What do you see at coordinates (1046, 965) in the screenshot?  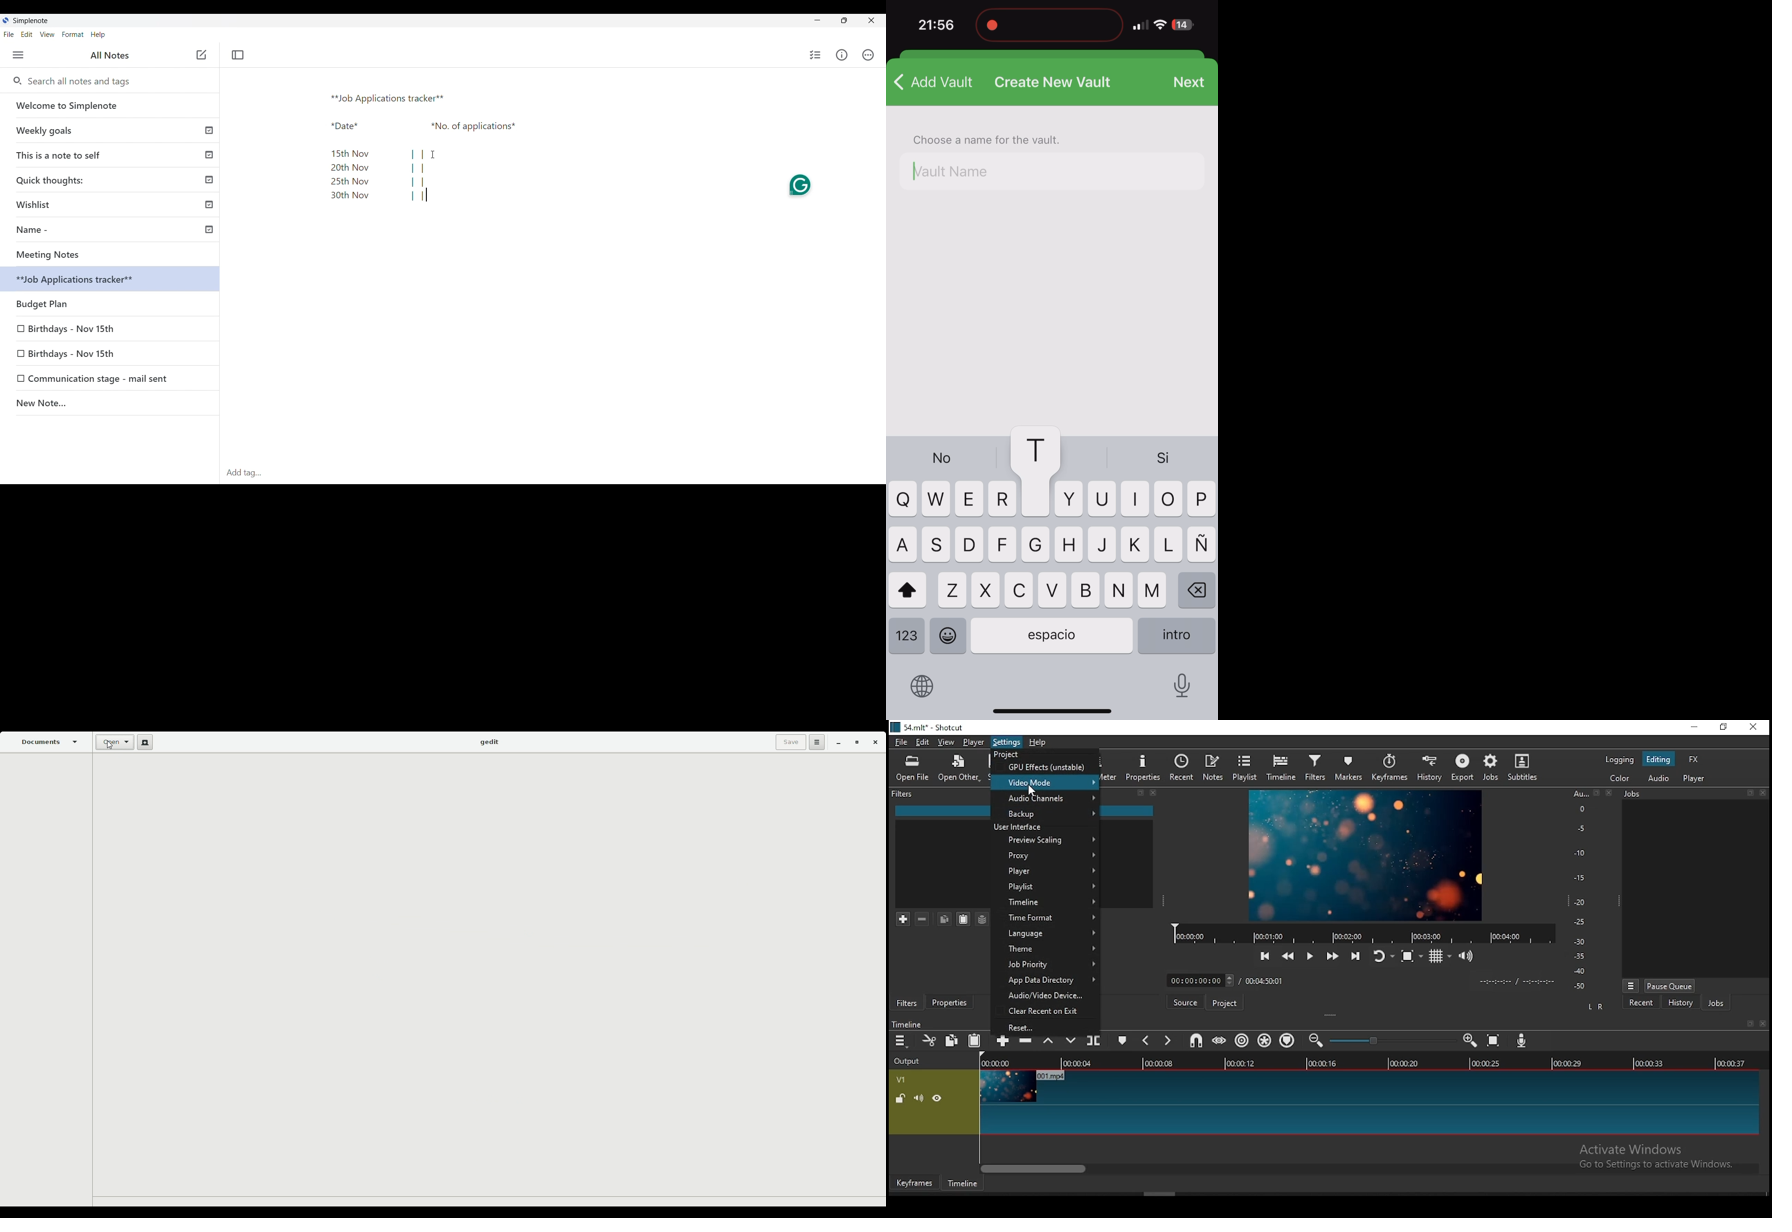 I see `job priority` at bounding box center [1046, 965].